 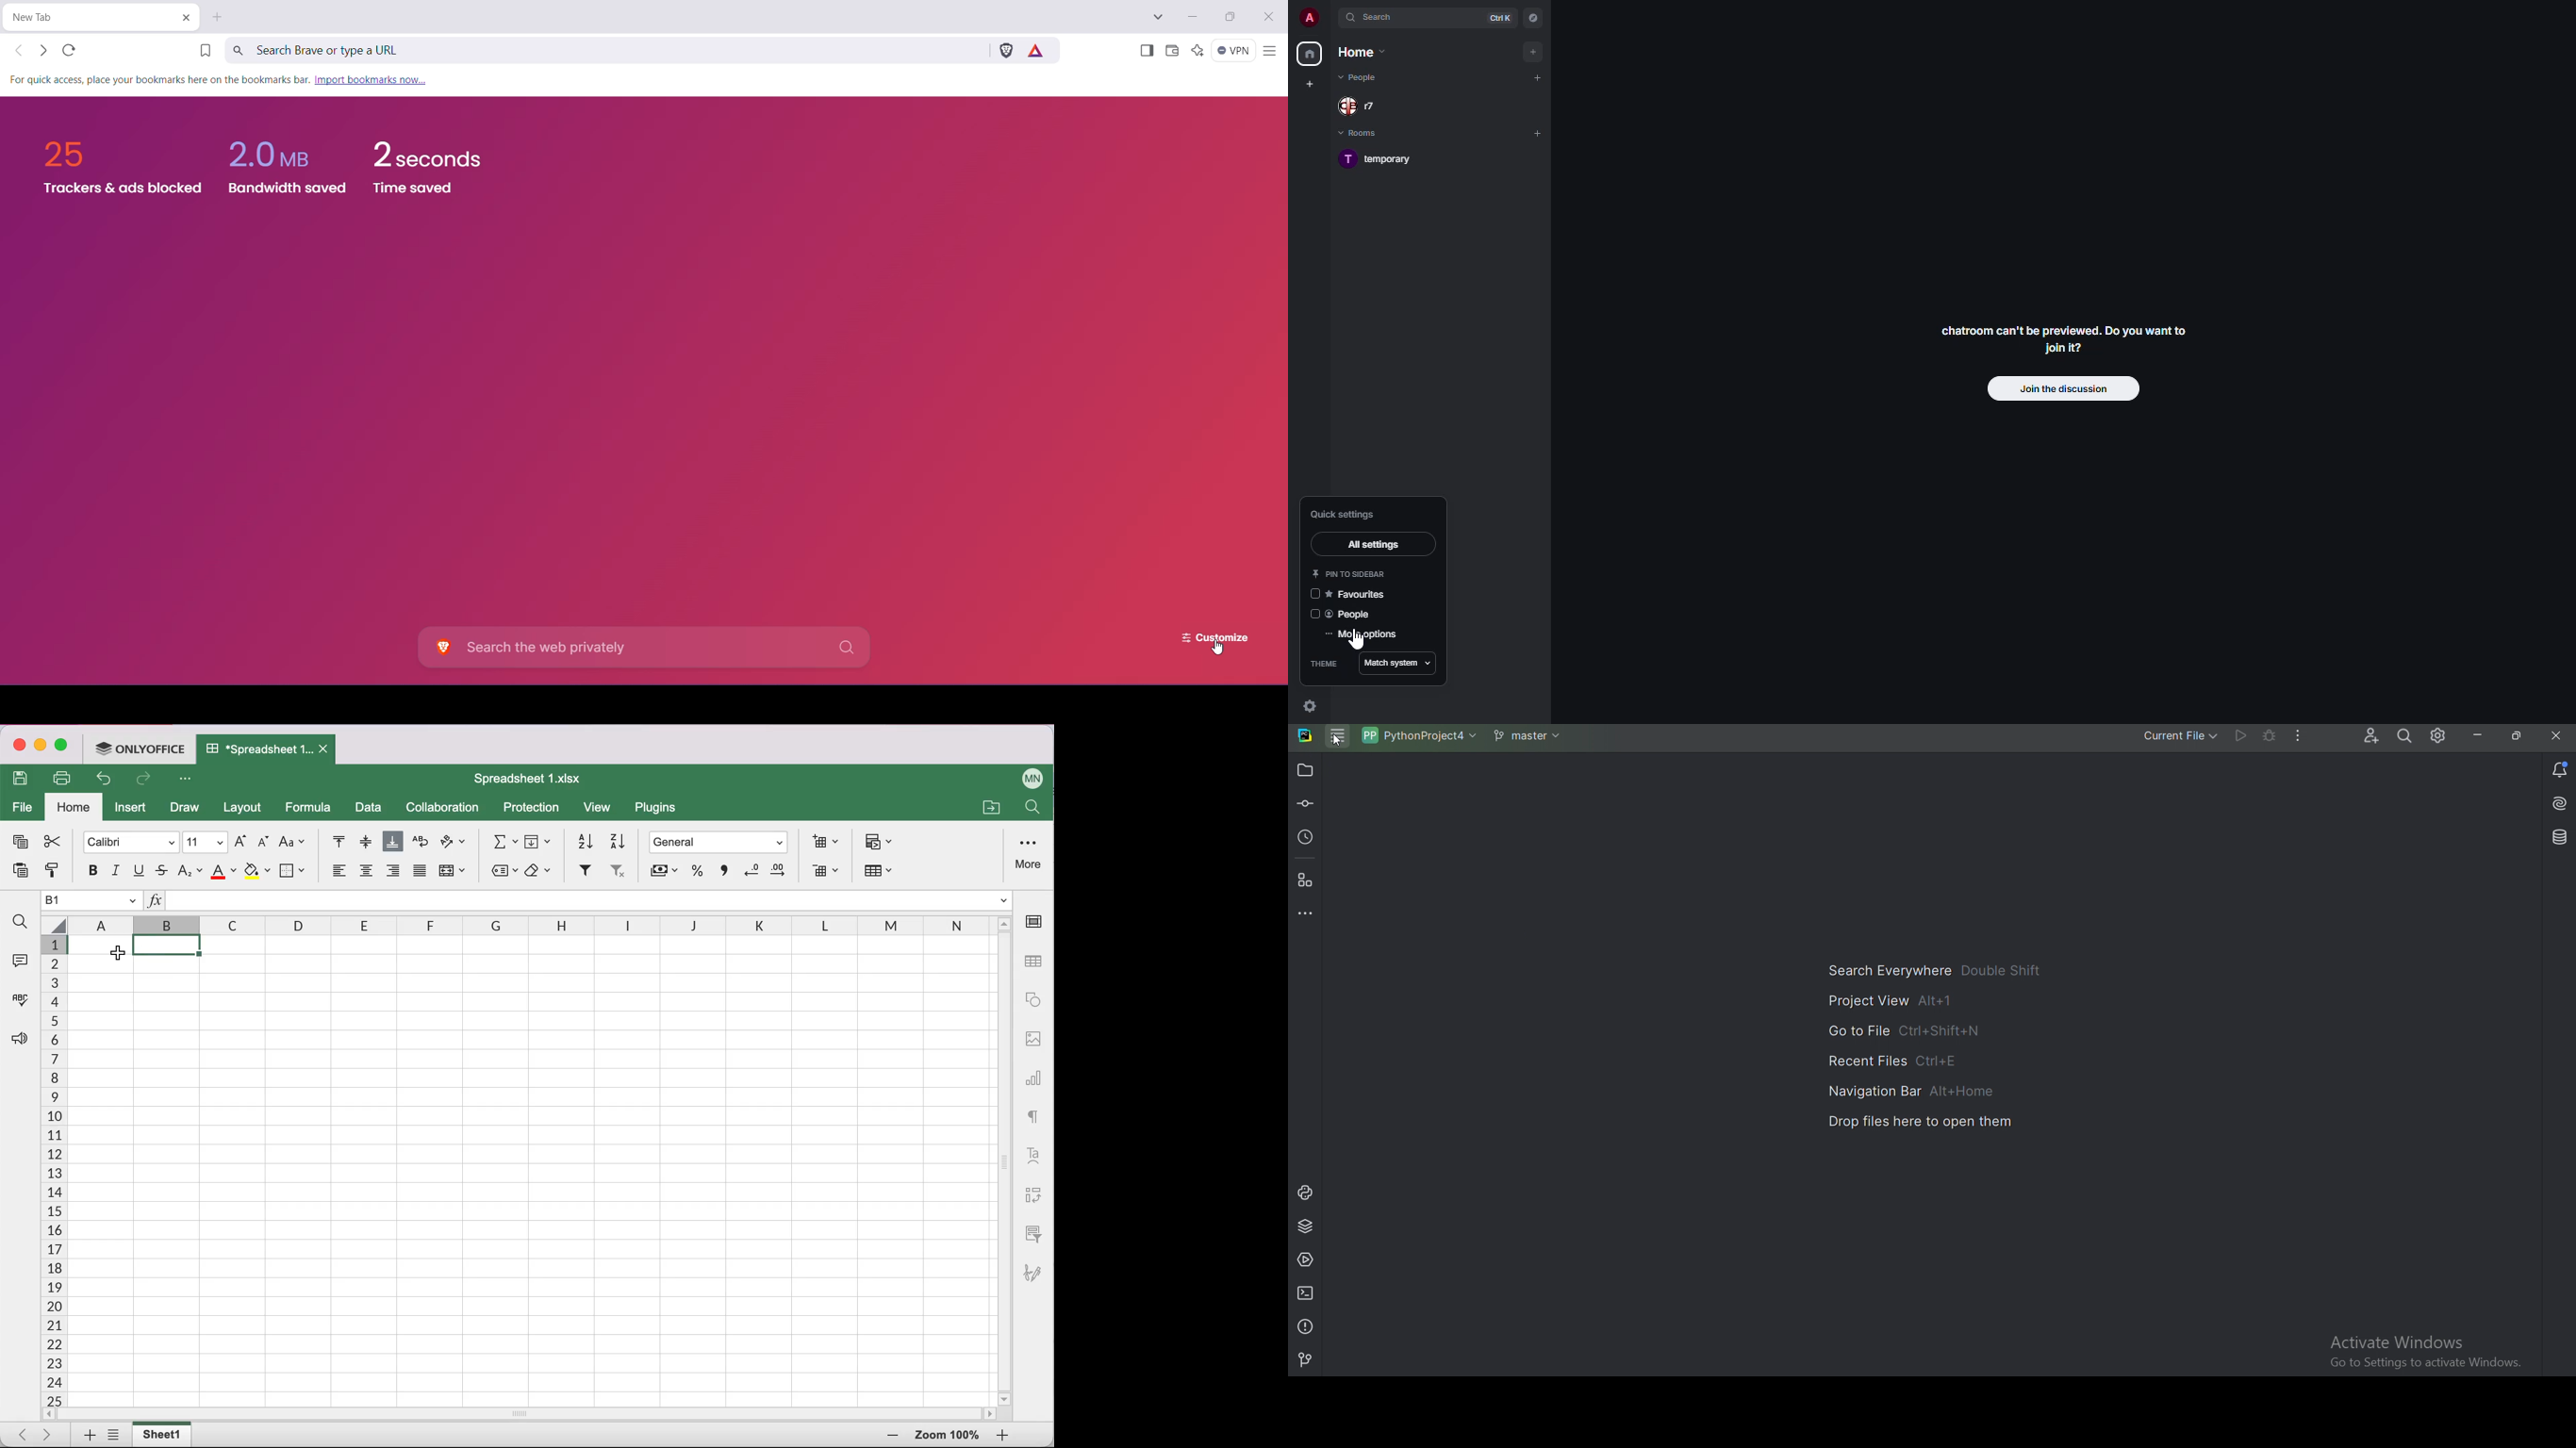 What do you see at coordinates (1364, 635) in the screenshot?
I see `more settings` at bounding box center [1364, 635].